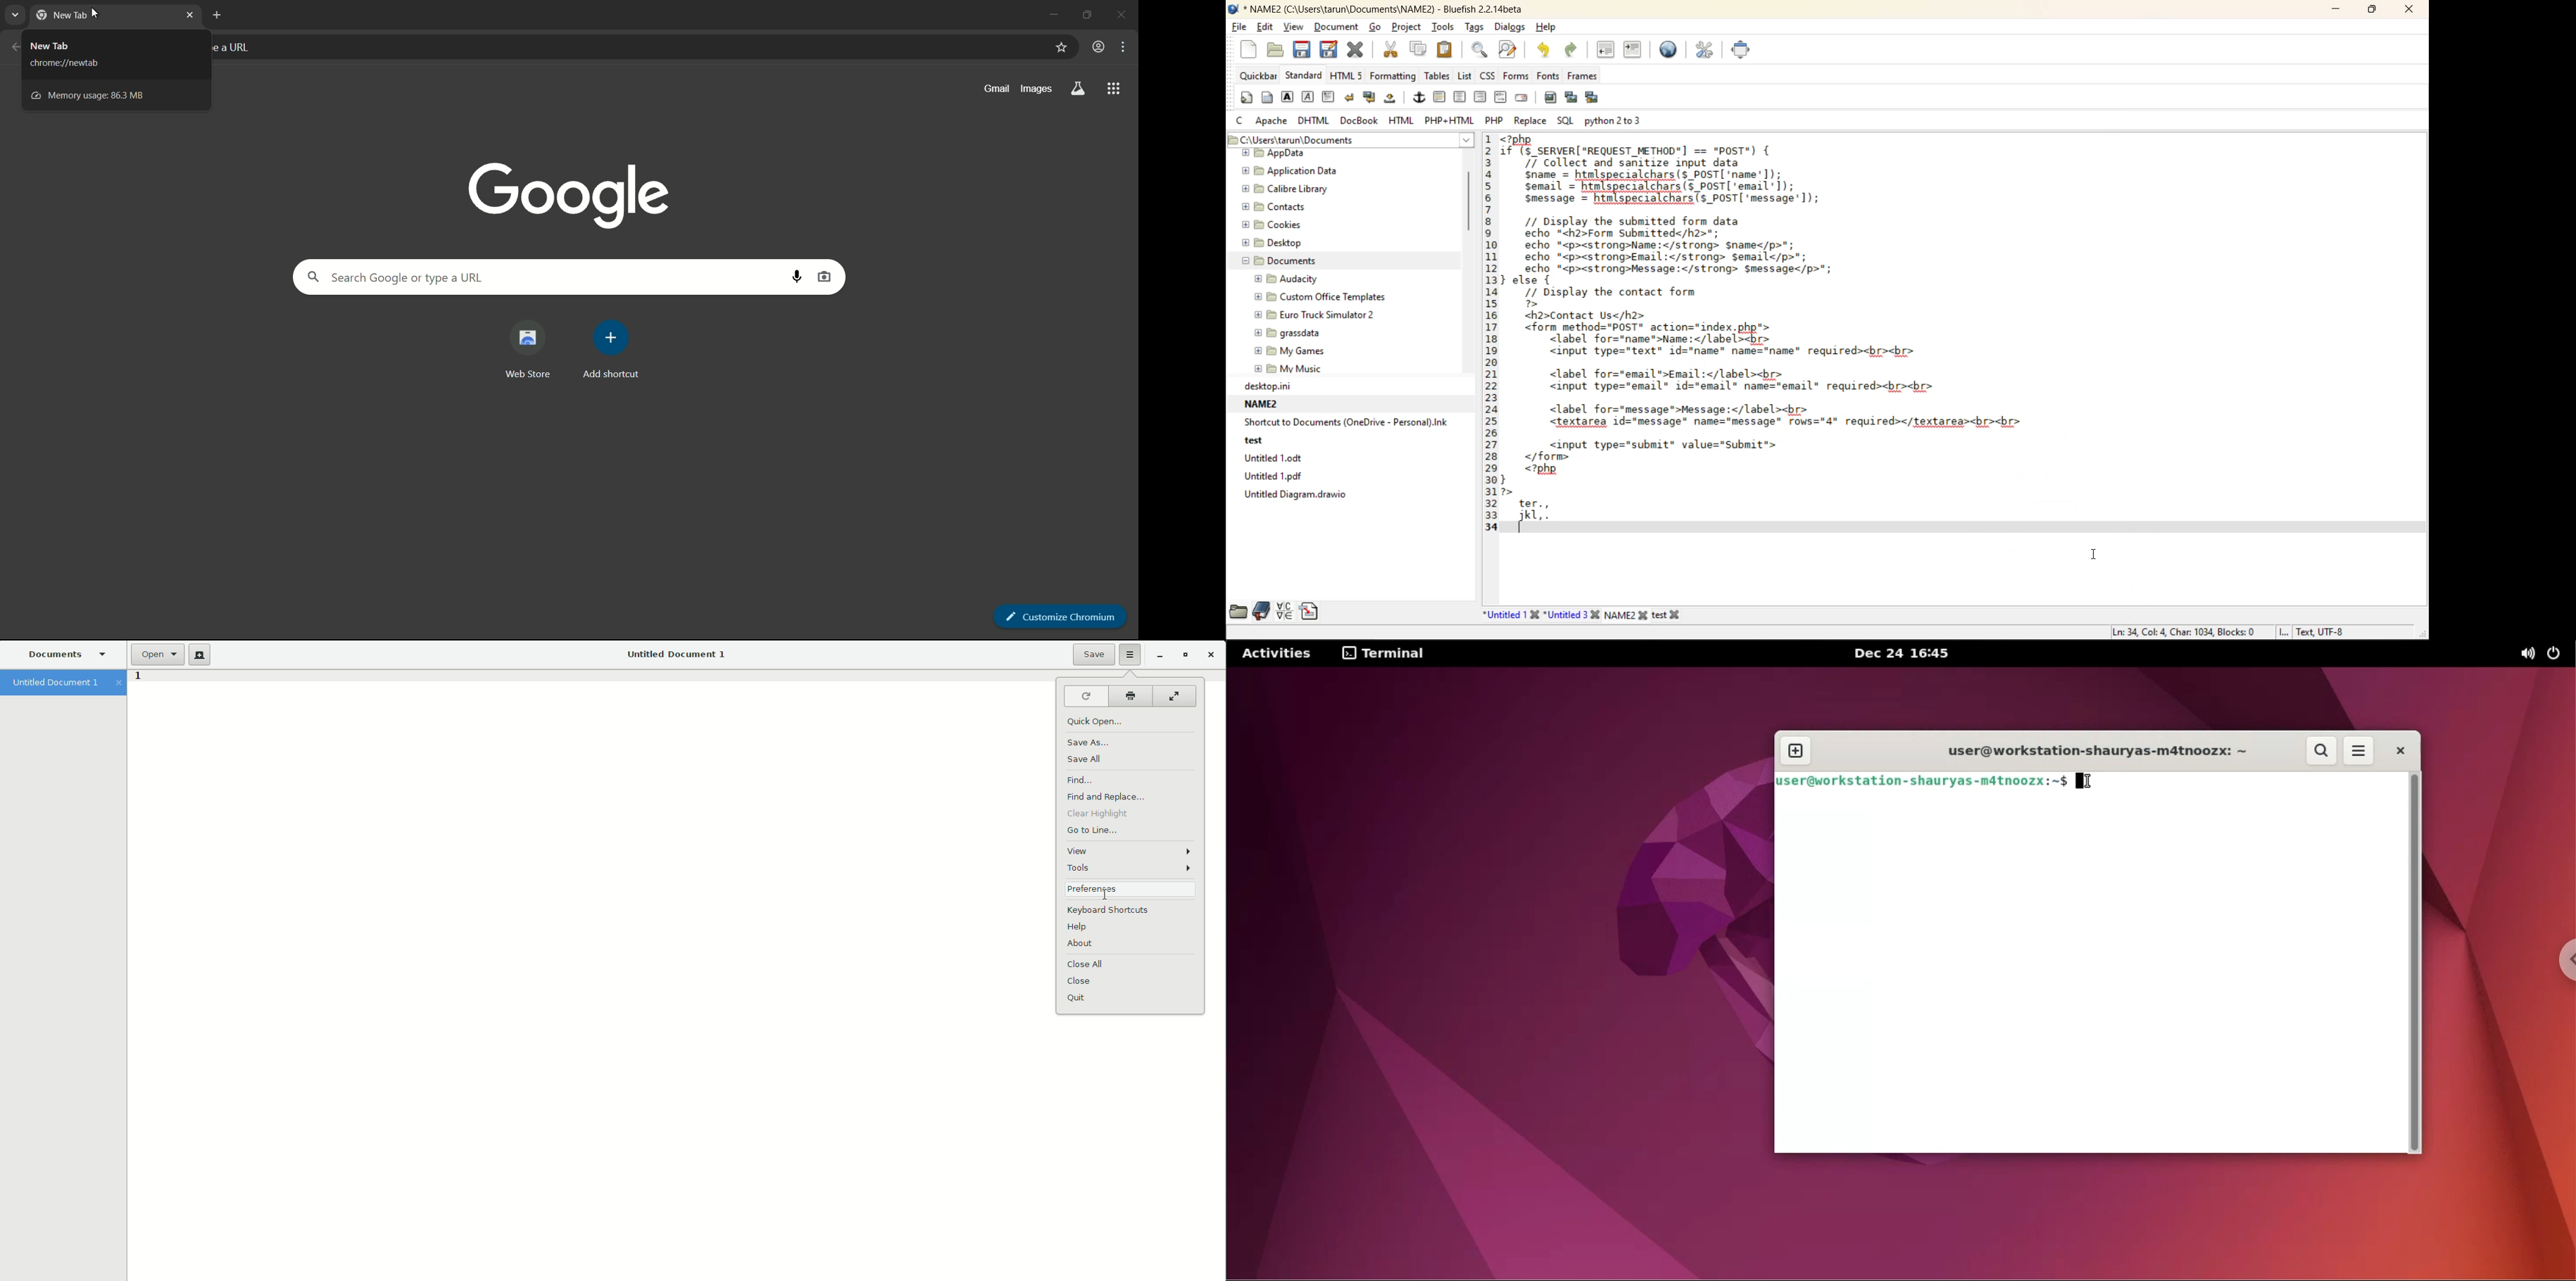 The image size is (2576, 1288). What do you see at coordinates (1131, 655) in the screenshot?
I see `Options` at bounding box center [1131, 655].